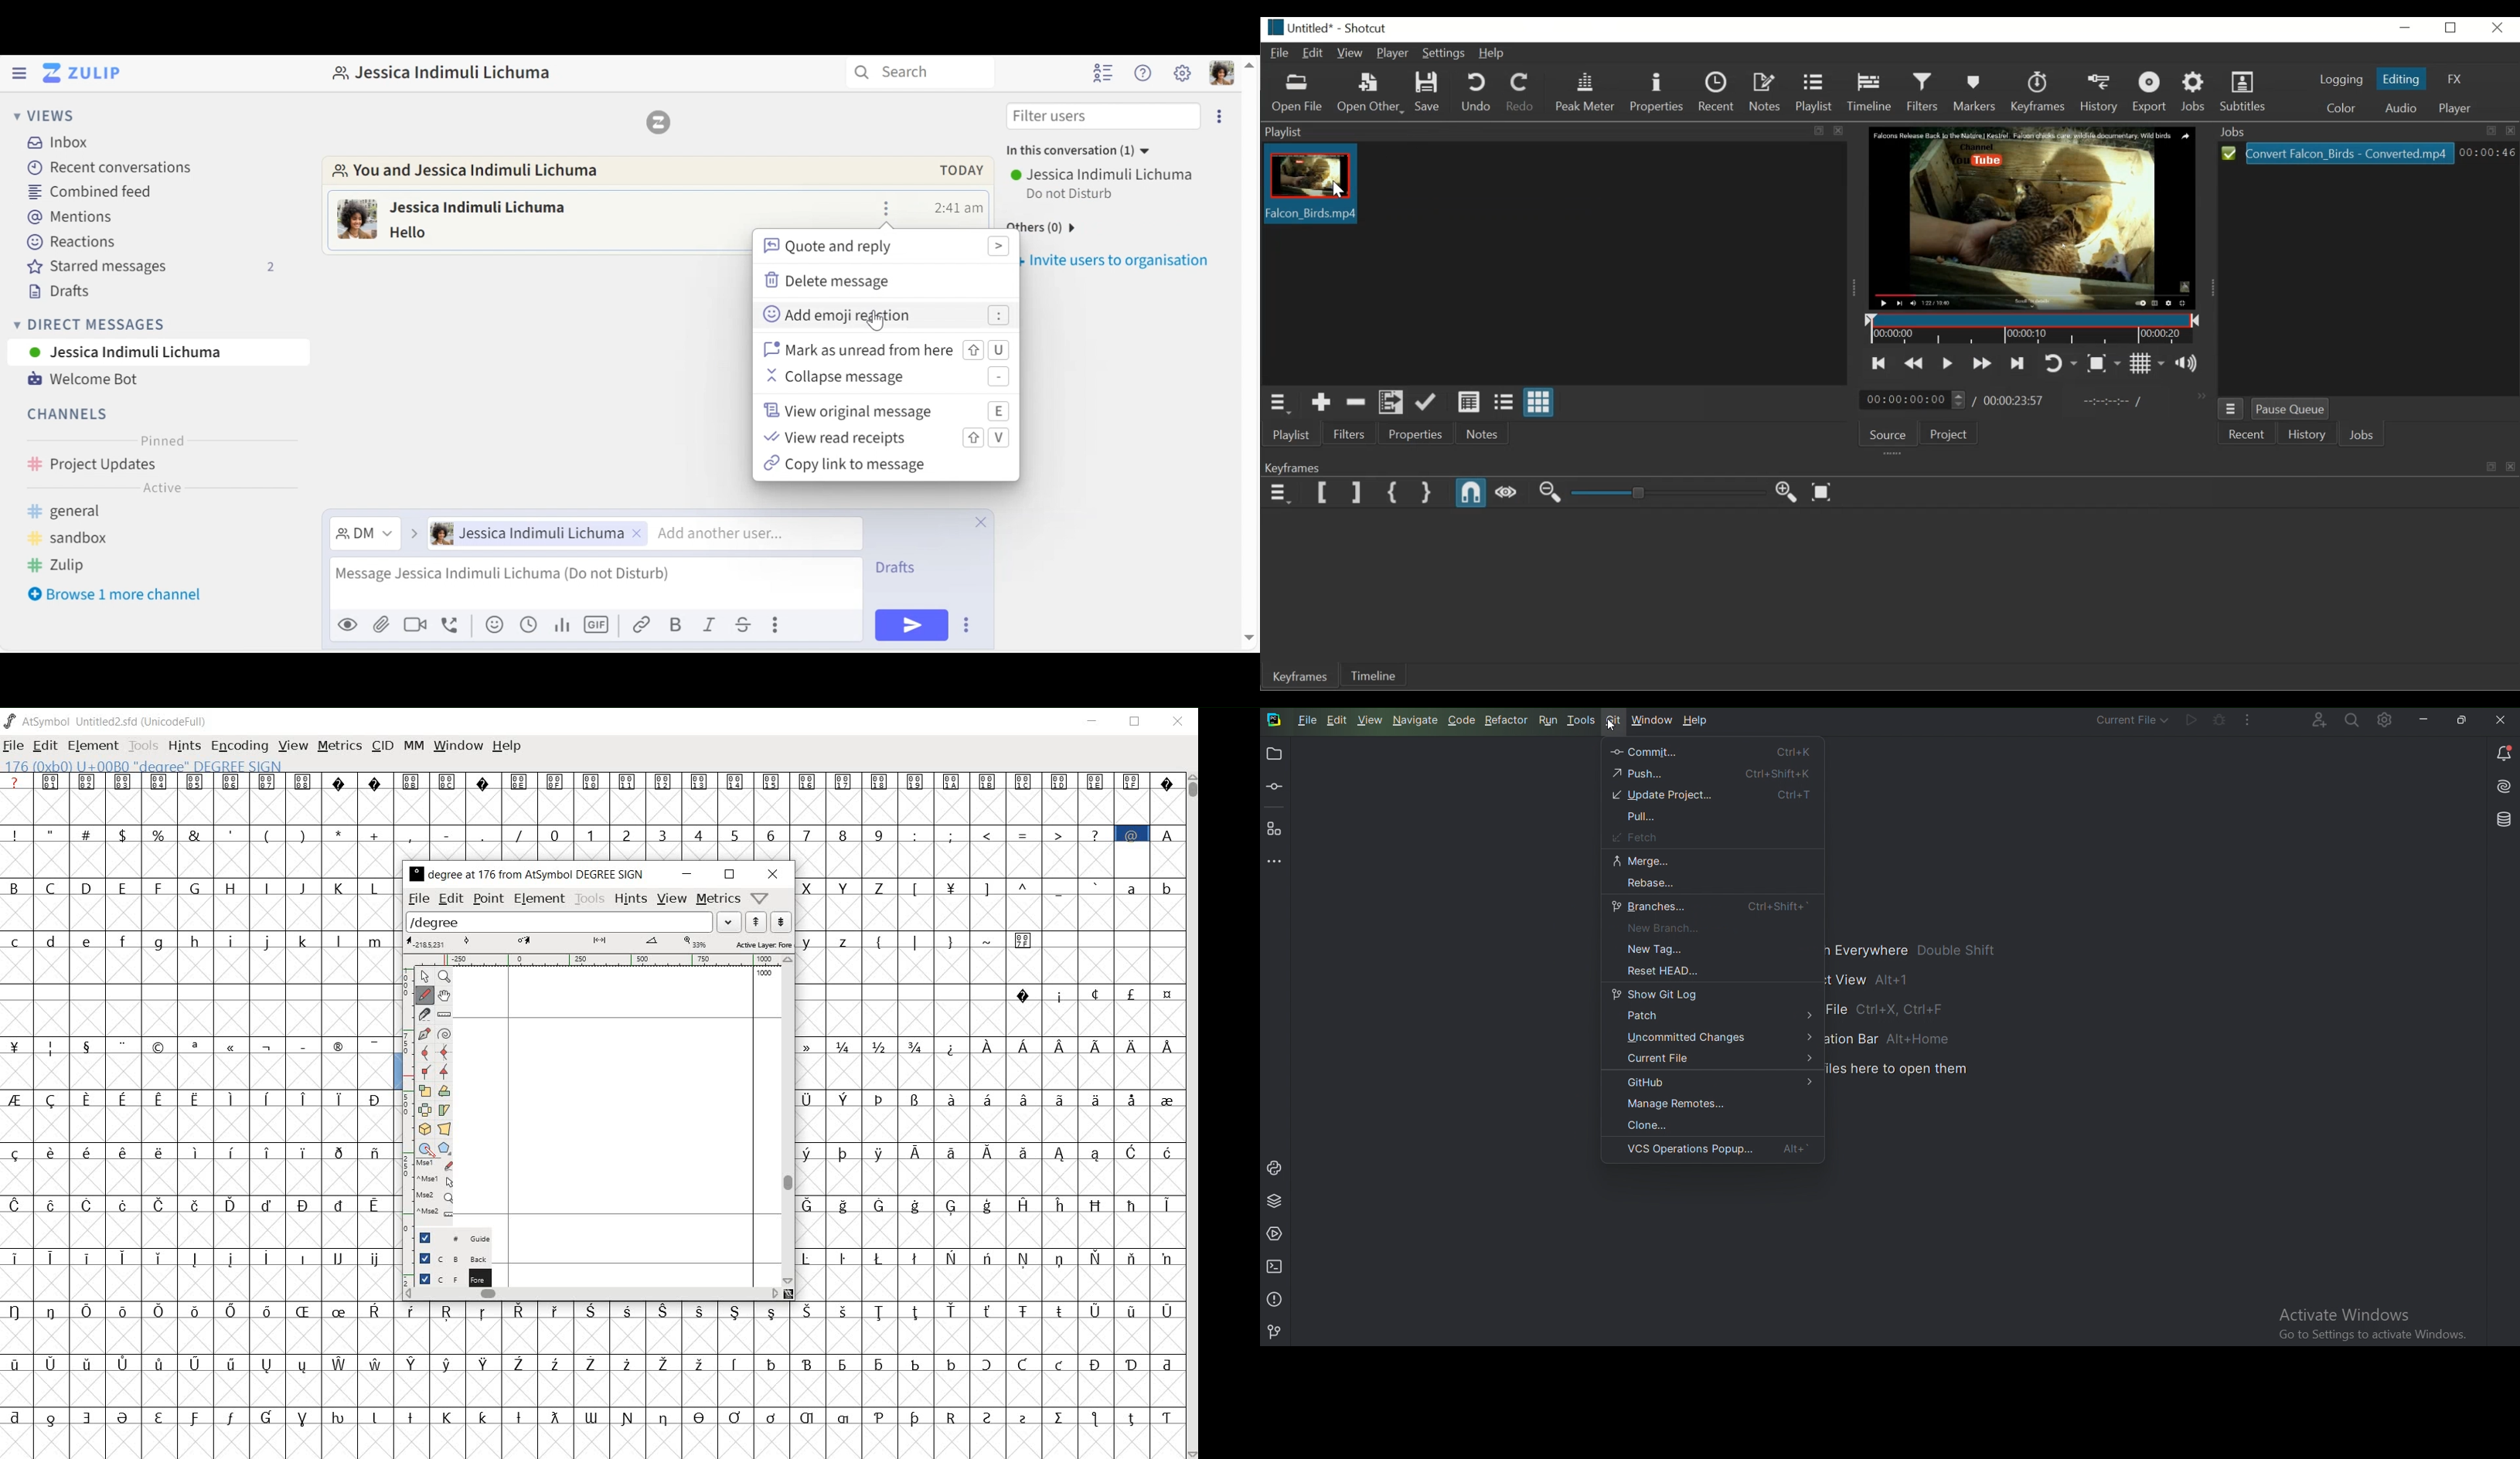 The height and width of the screenshot is (1484, 2520). I want to click on add a point, then drag out its control points, so click(422, 1033).